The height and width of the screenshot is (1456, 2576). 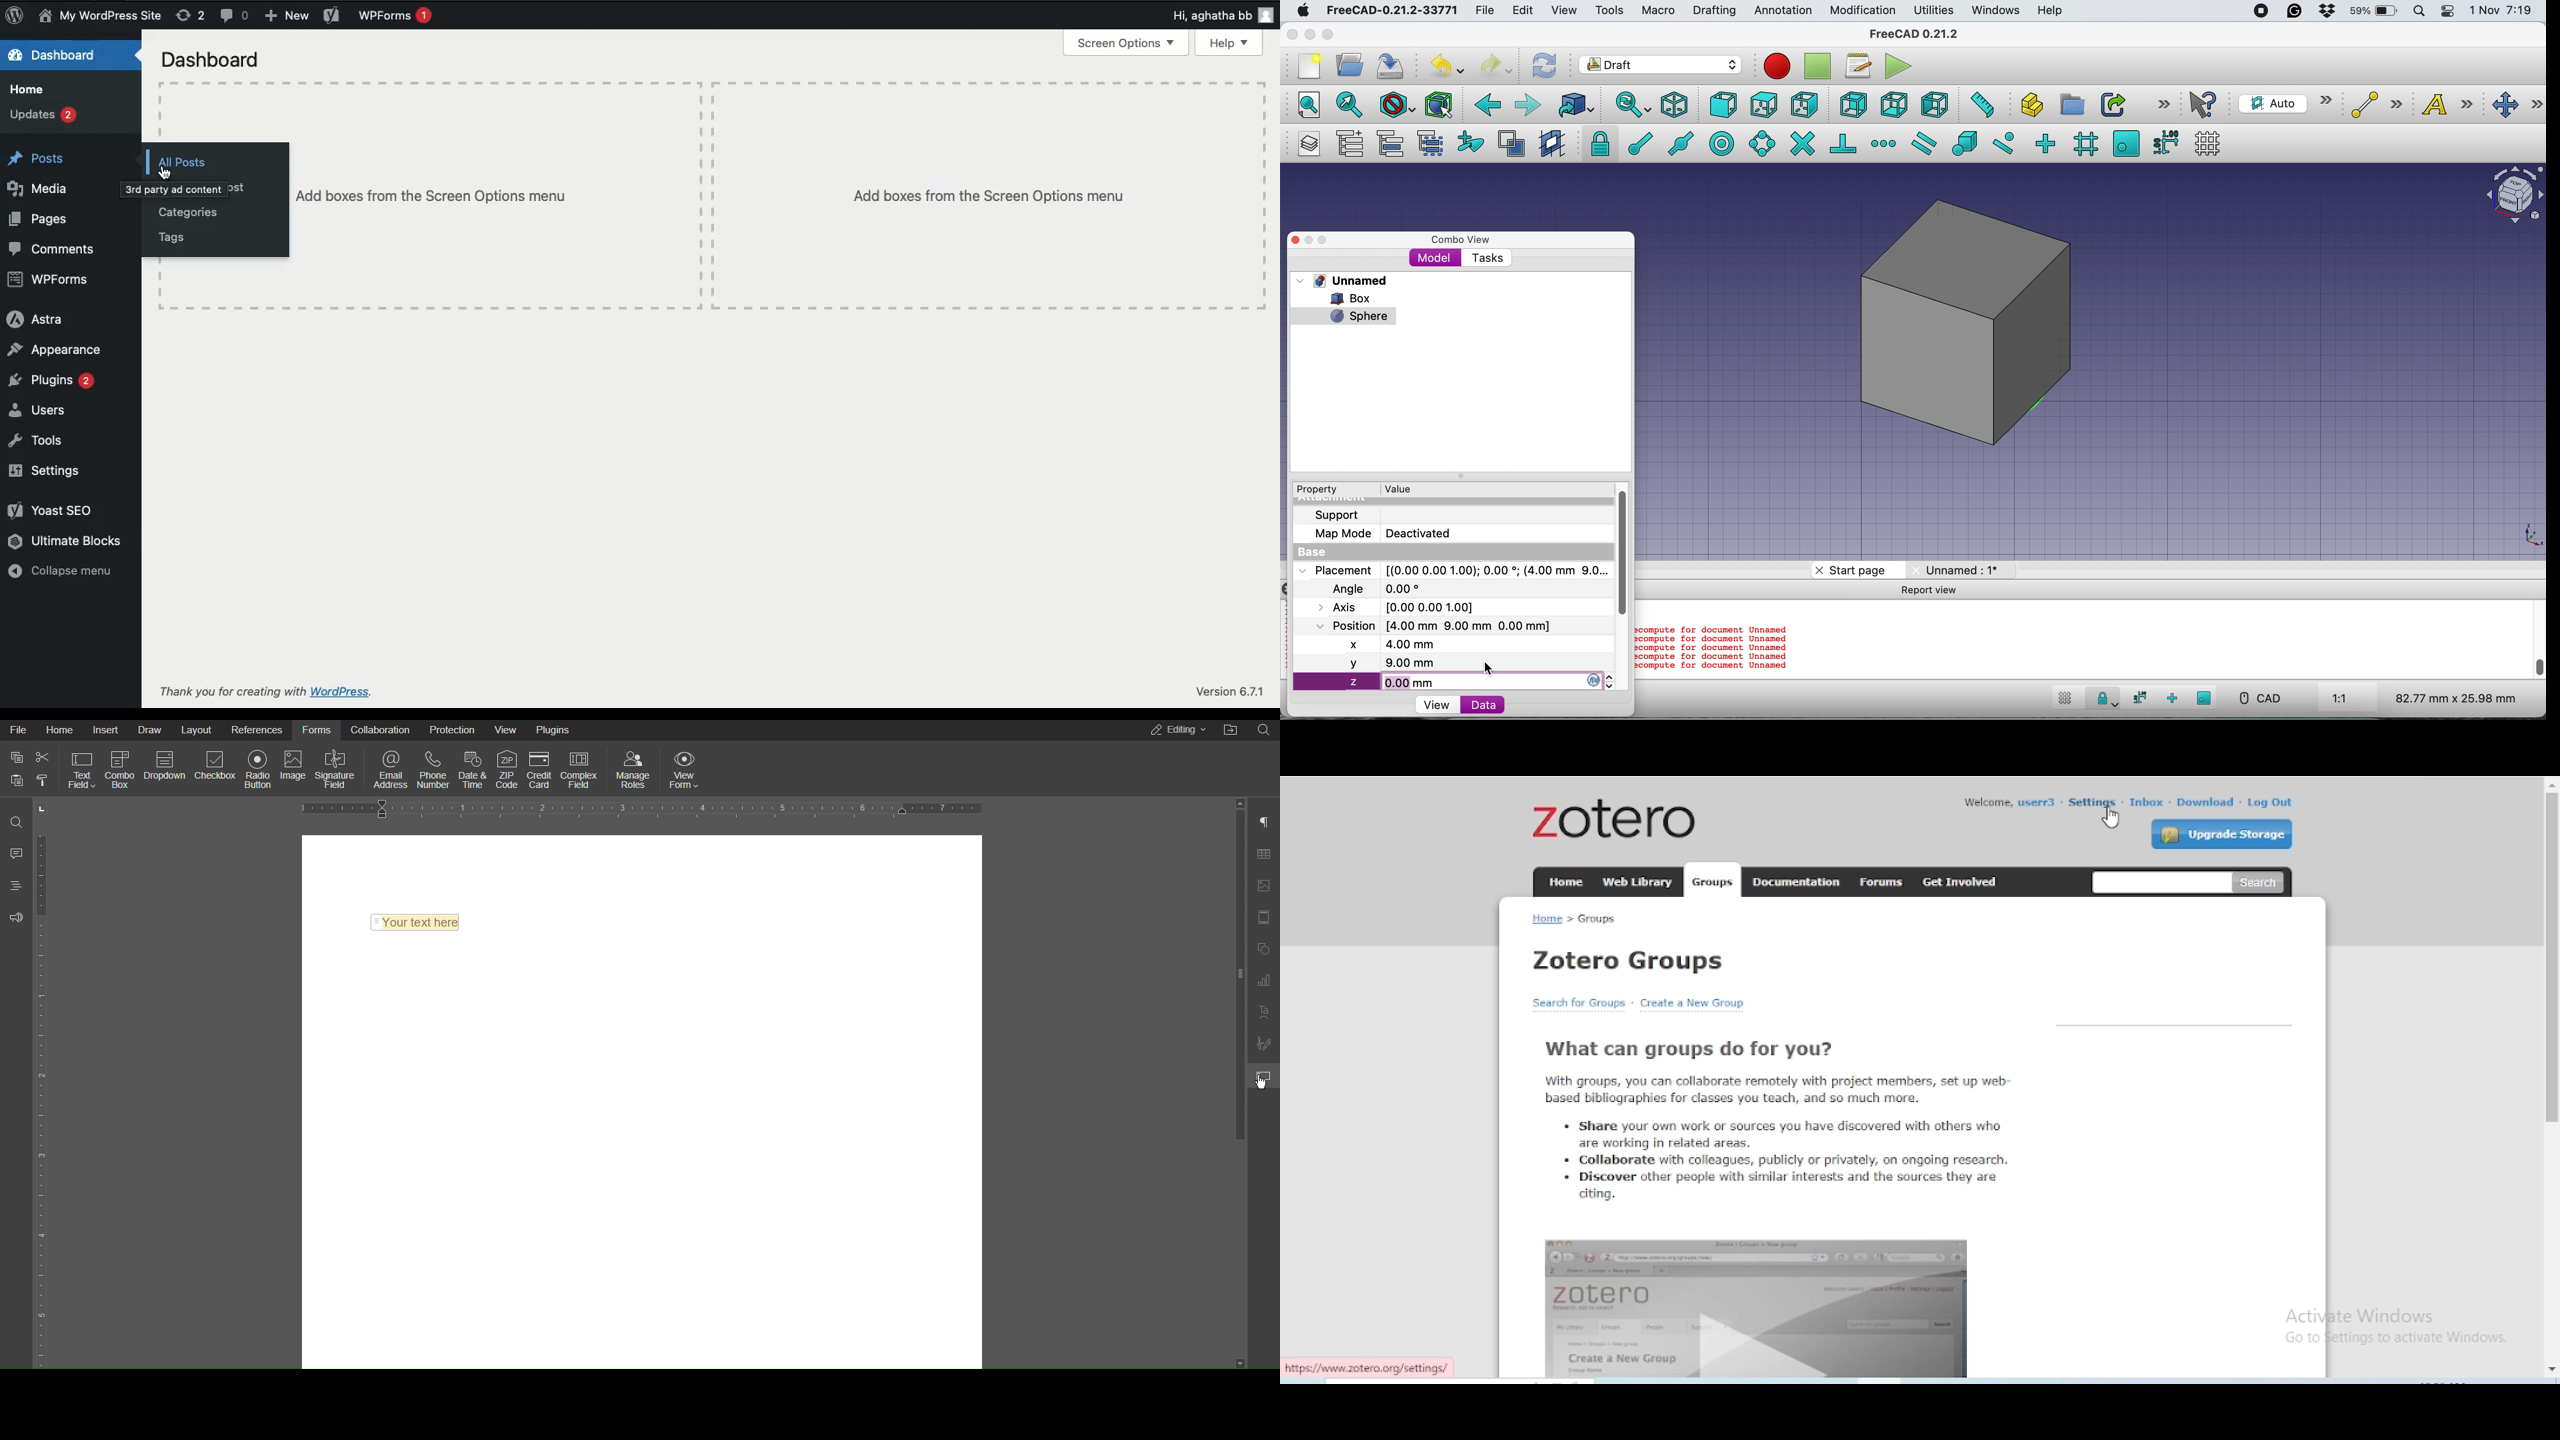 What do you see at coordinates (1862, 11) in the screenshot?
I see `modification` at bounding box center [1862, 11].